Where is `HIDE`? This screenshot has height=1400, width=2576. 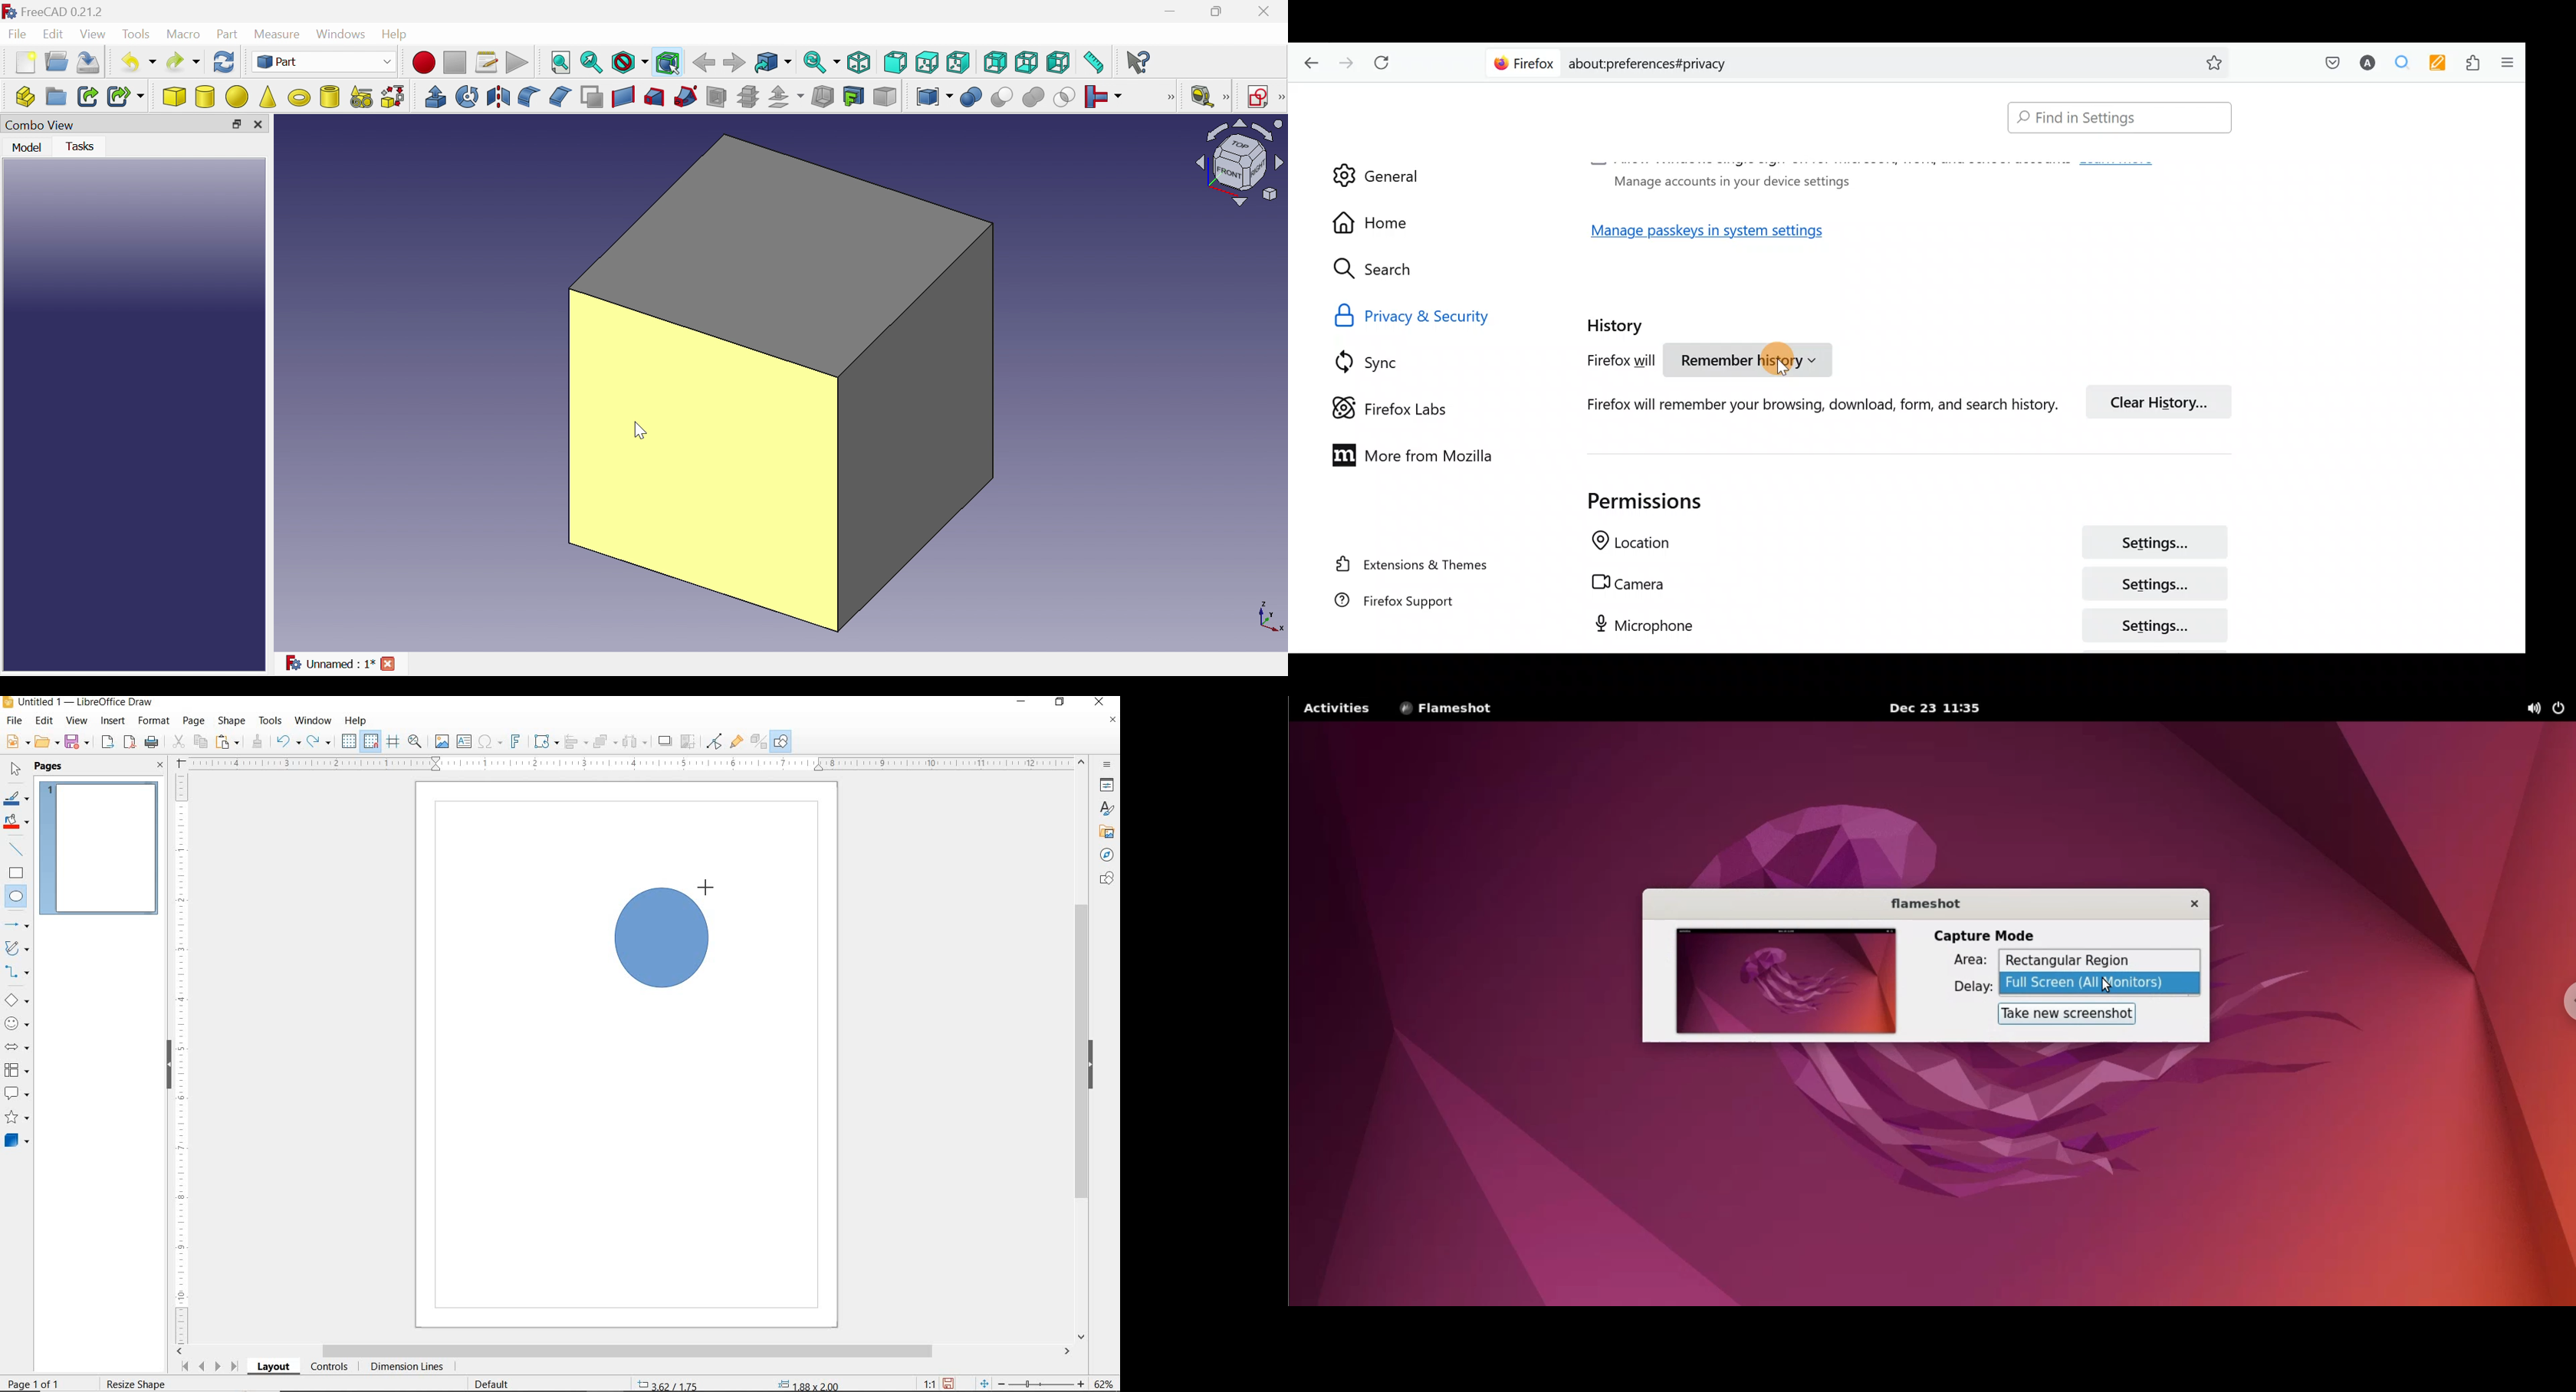
HIDE is located at coordinates (167, 1063).